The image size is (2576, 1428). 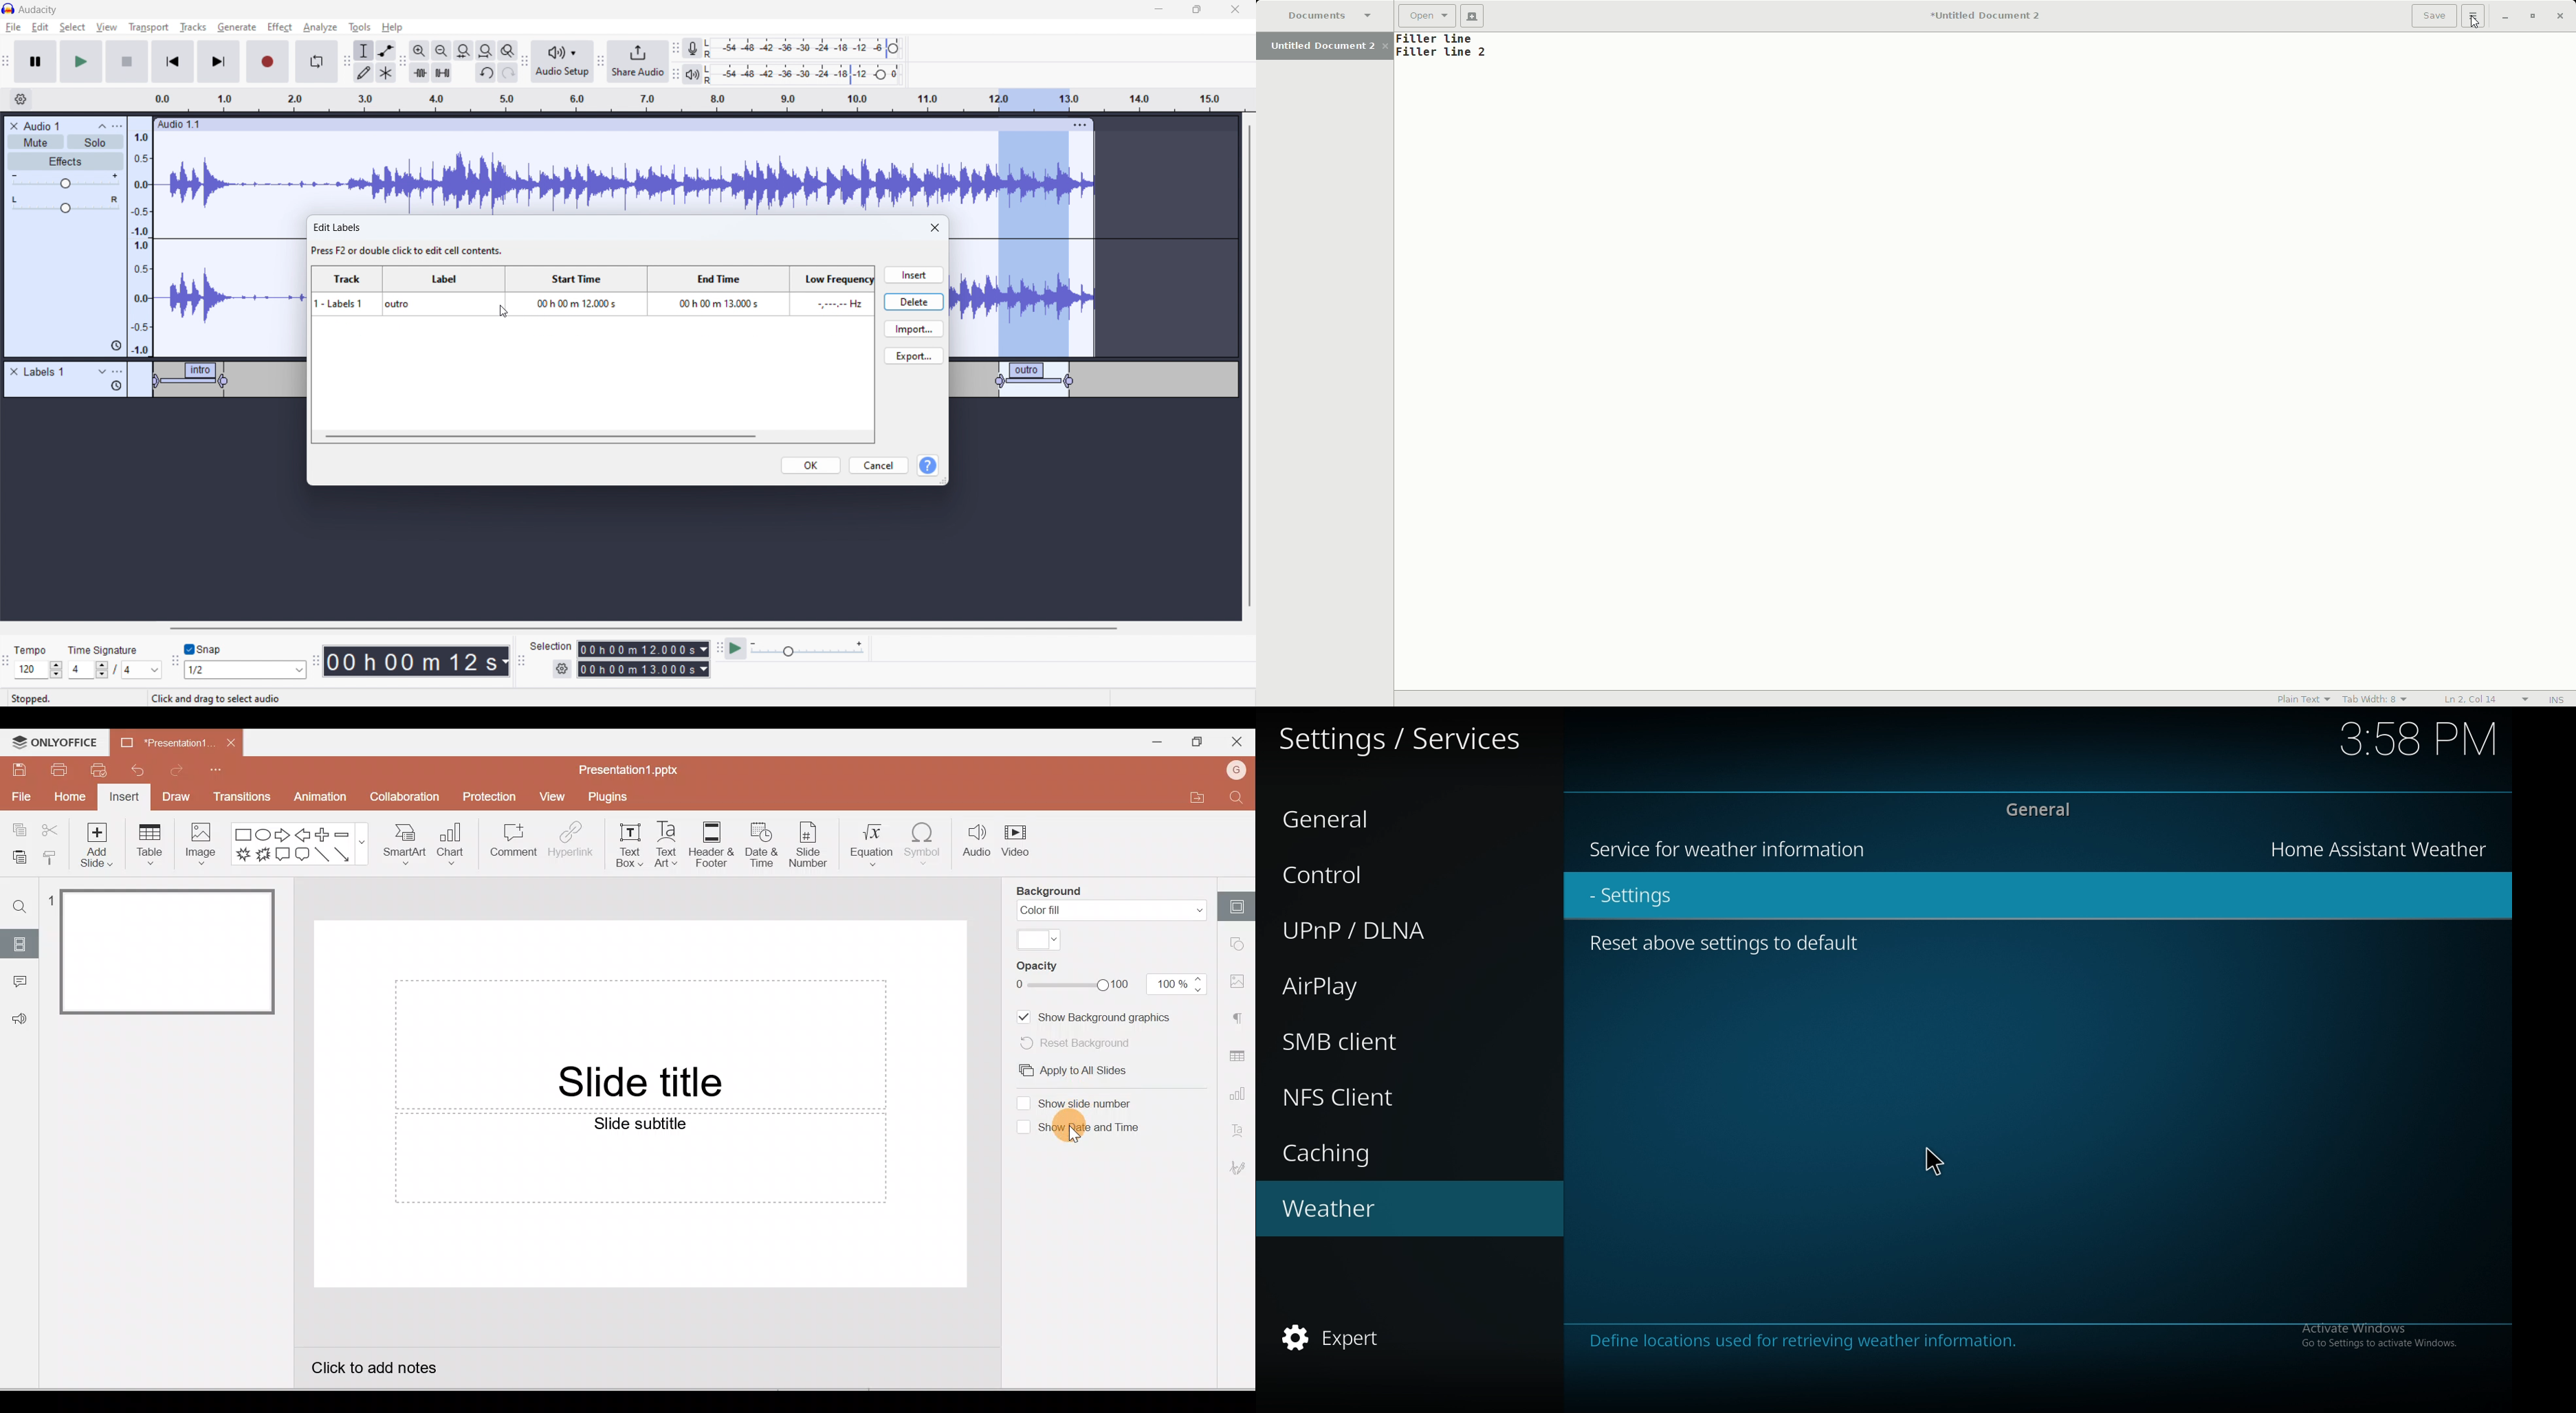 What do you see at coordinates (39, 650) in the screenshot?
I see `tempo` at bounding box center [39, 650].